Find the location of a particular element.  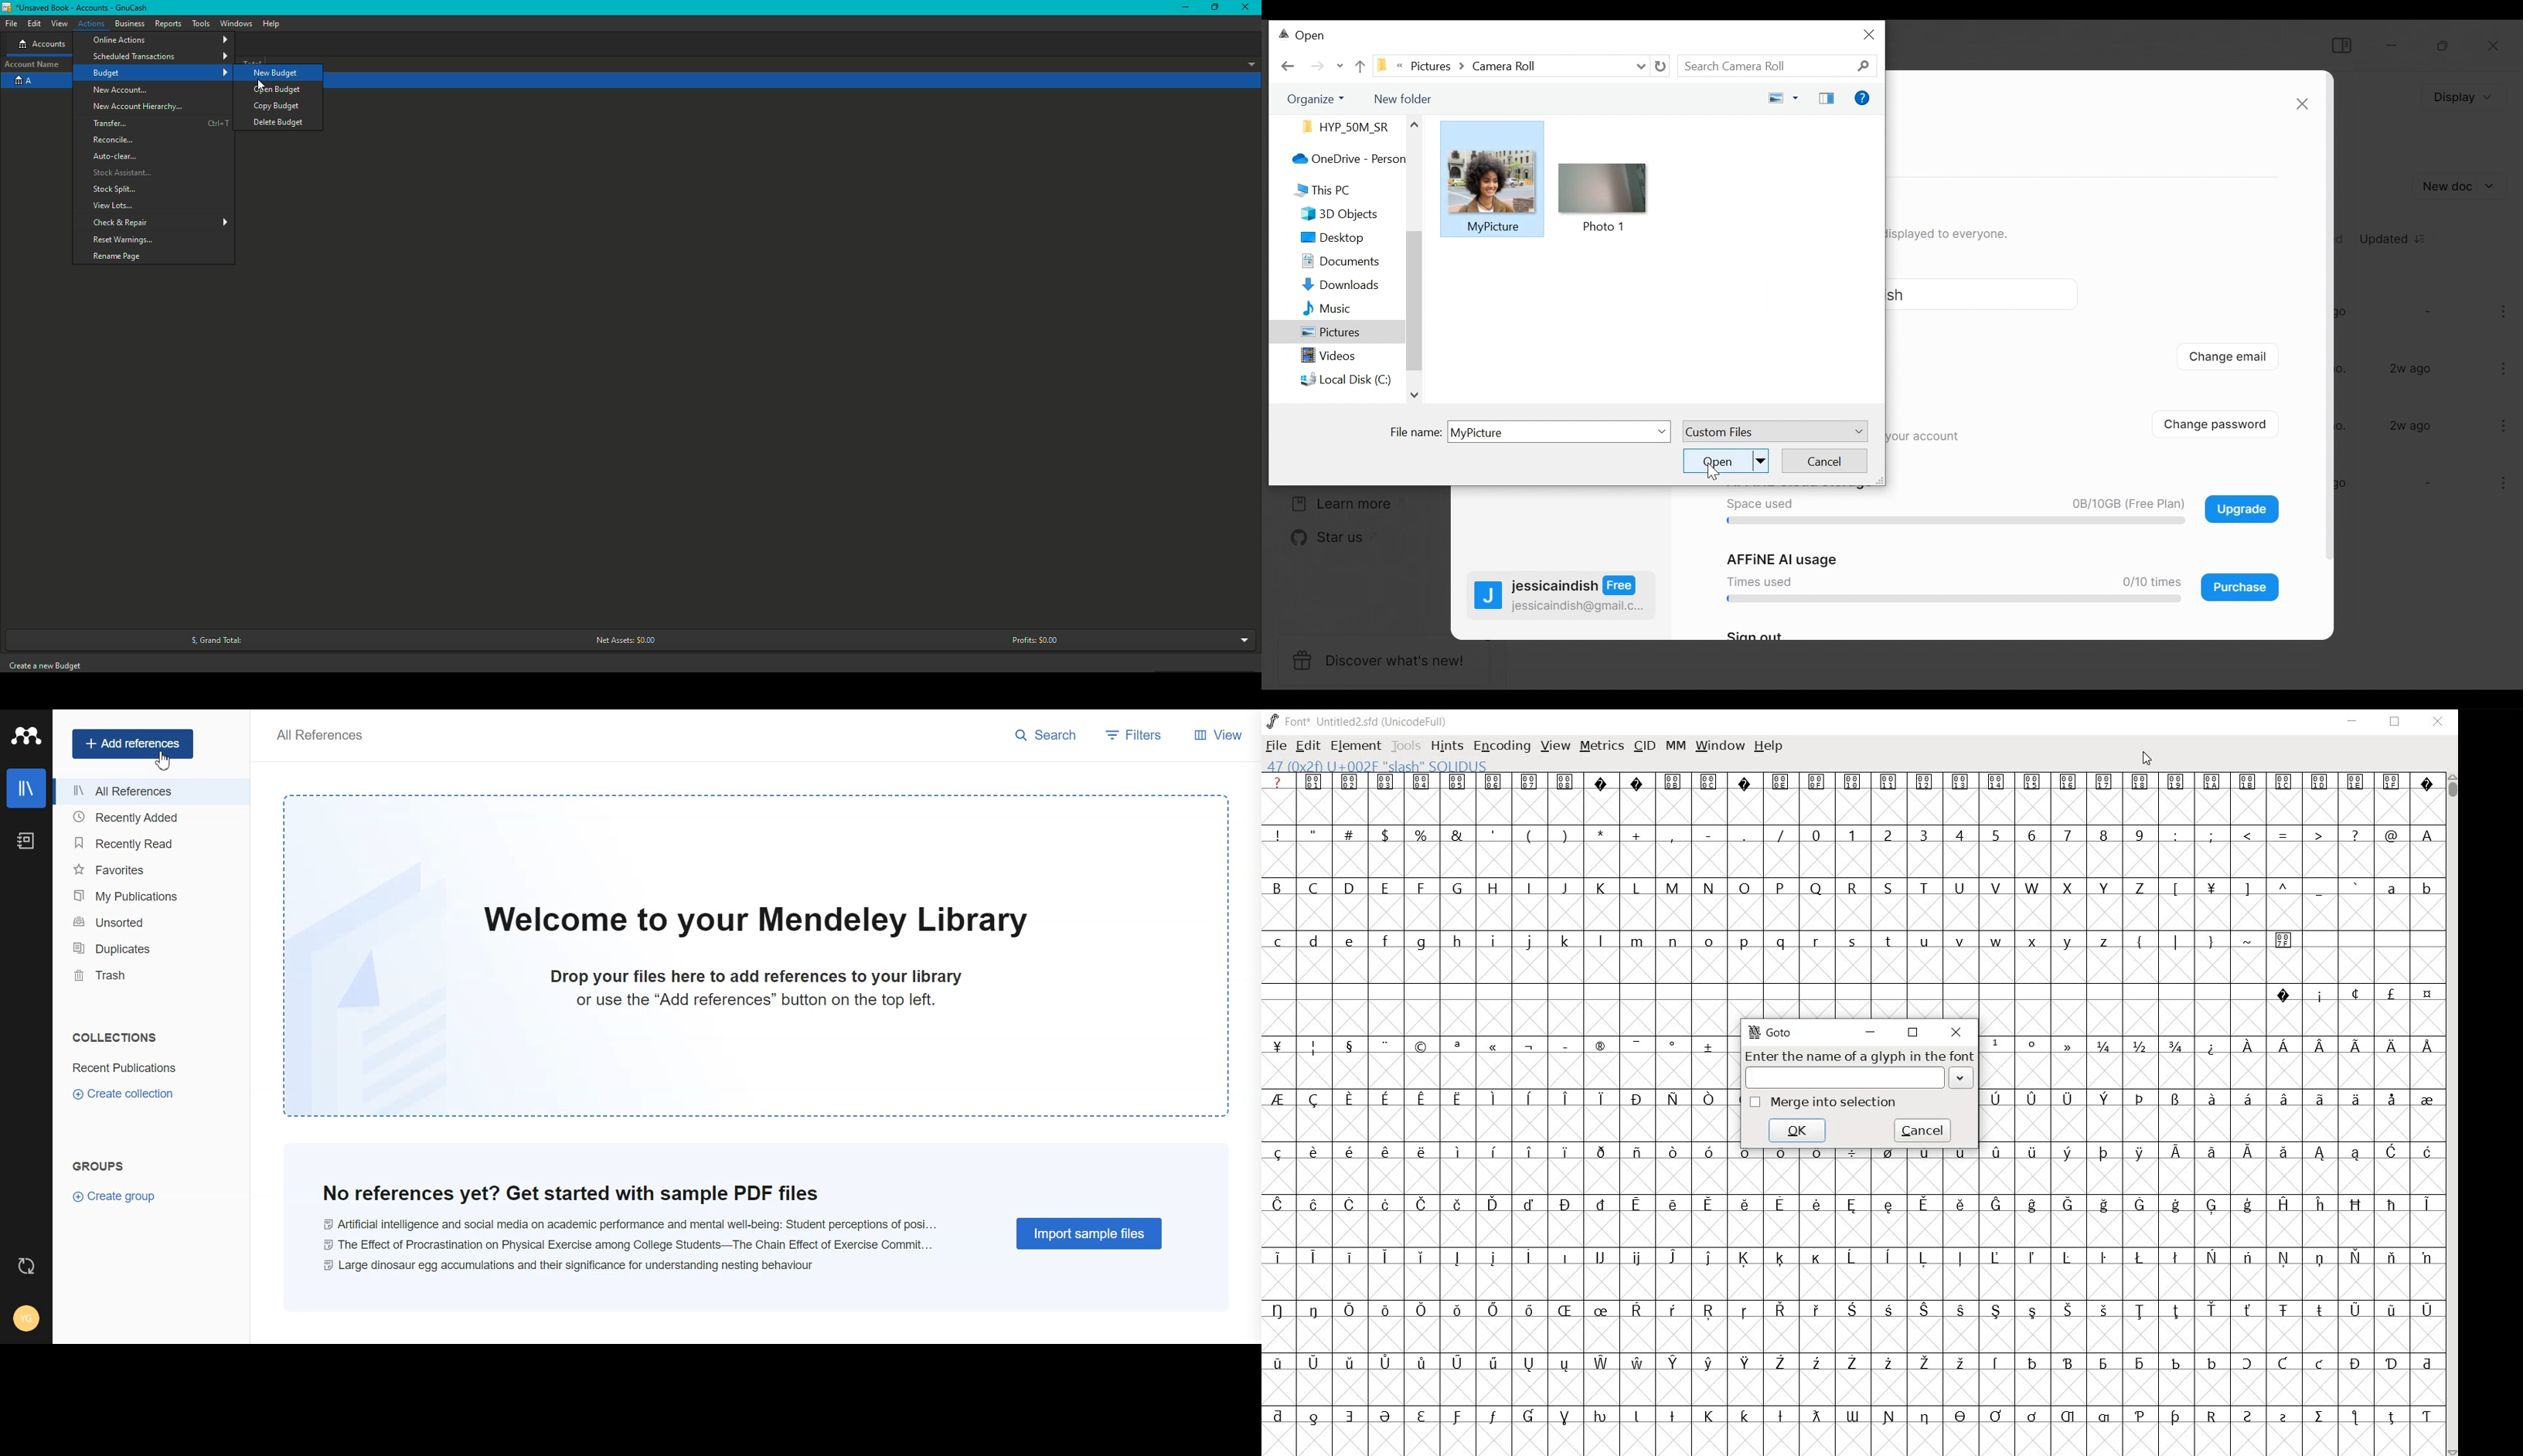

ENCODING is located at coordinates (1501, 747).